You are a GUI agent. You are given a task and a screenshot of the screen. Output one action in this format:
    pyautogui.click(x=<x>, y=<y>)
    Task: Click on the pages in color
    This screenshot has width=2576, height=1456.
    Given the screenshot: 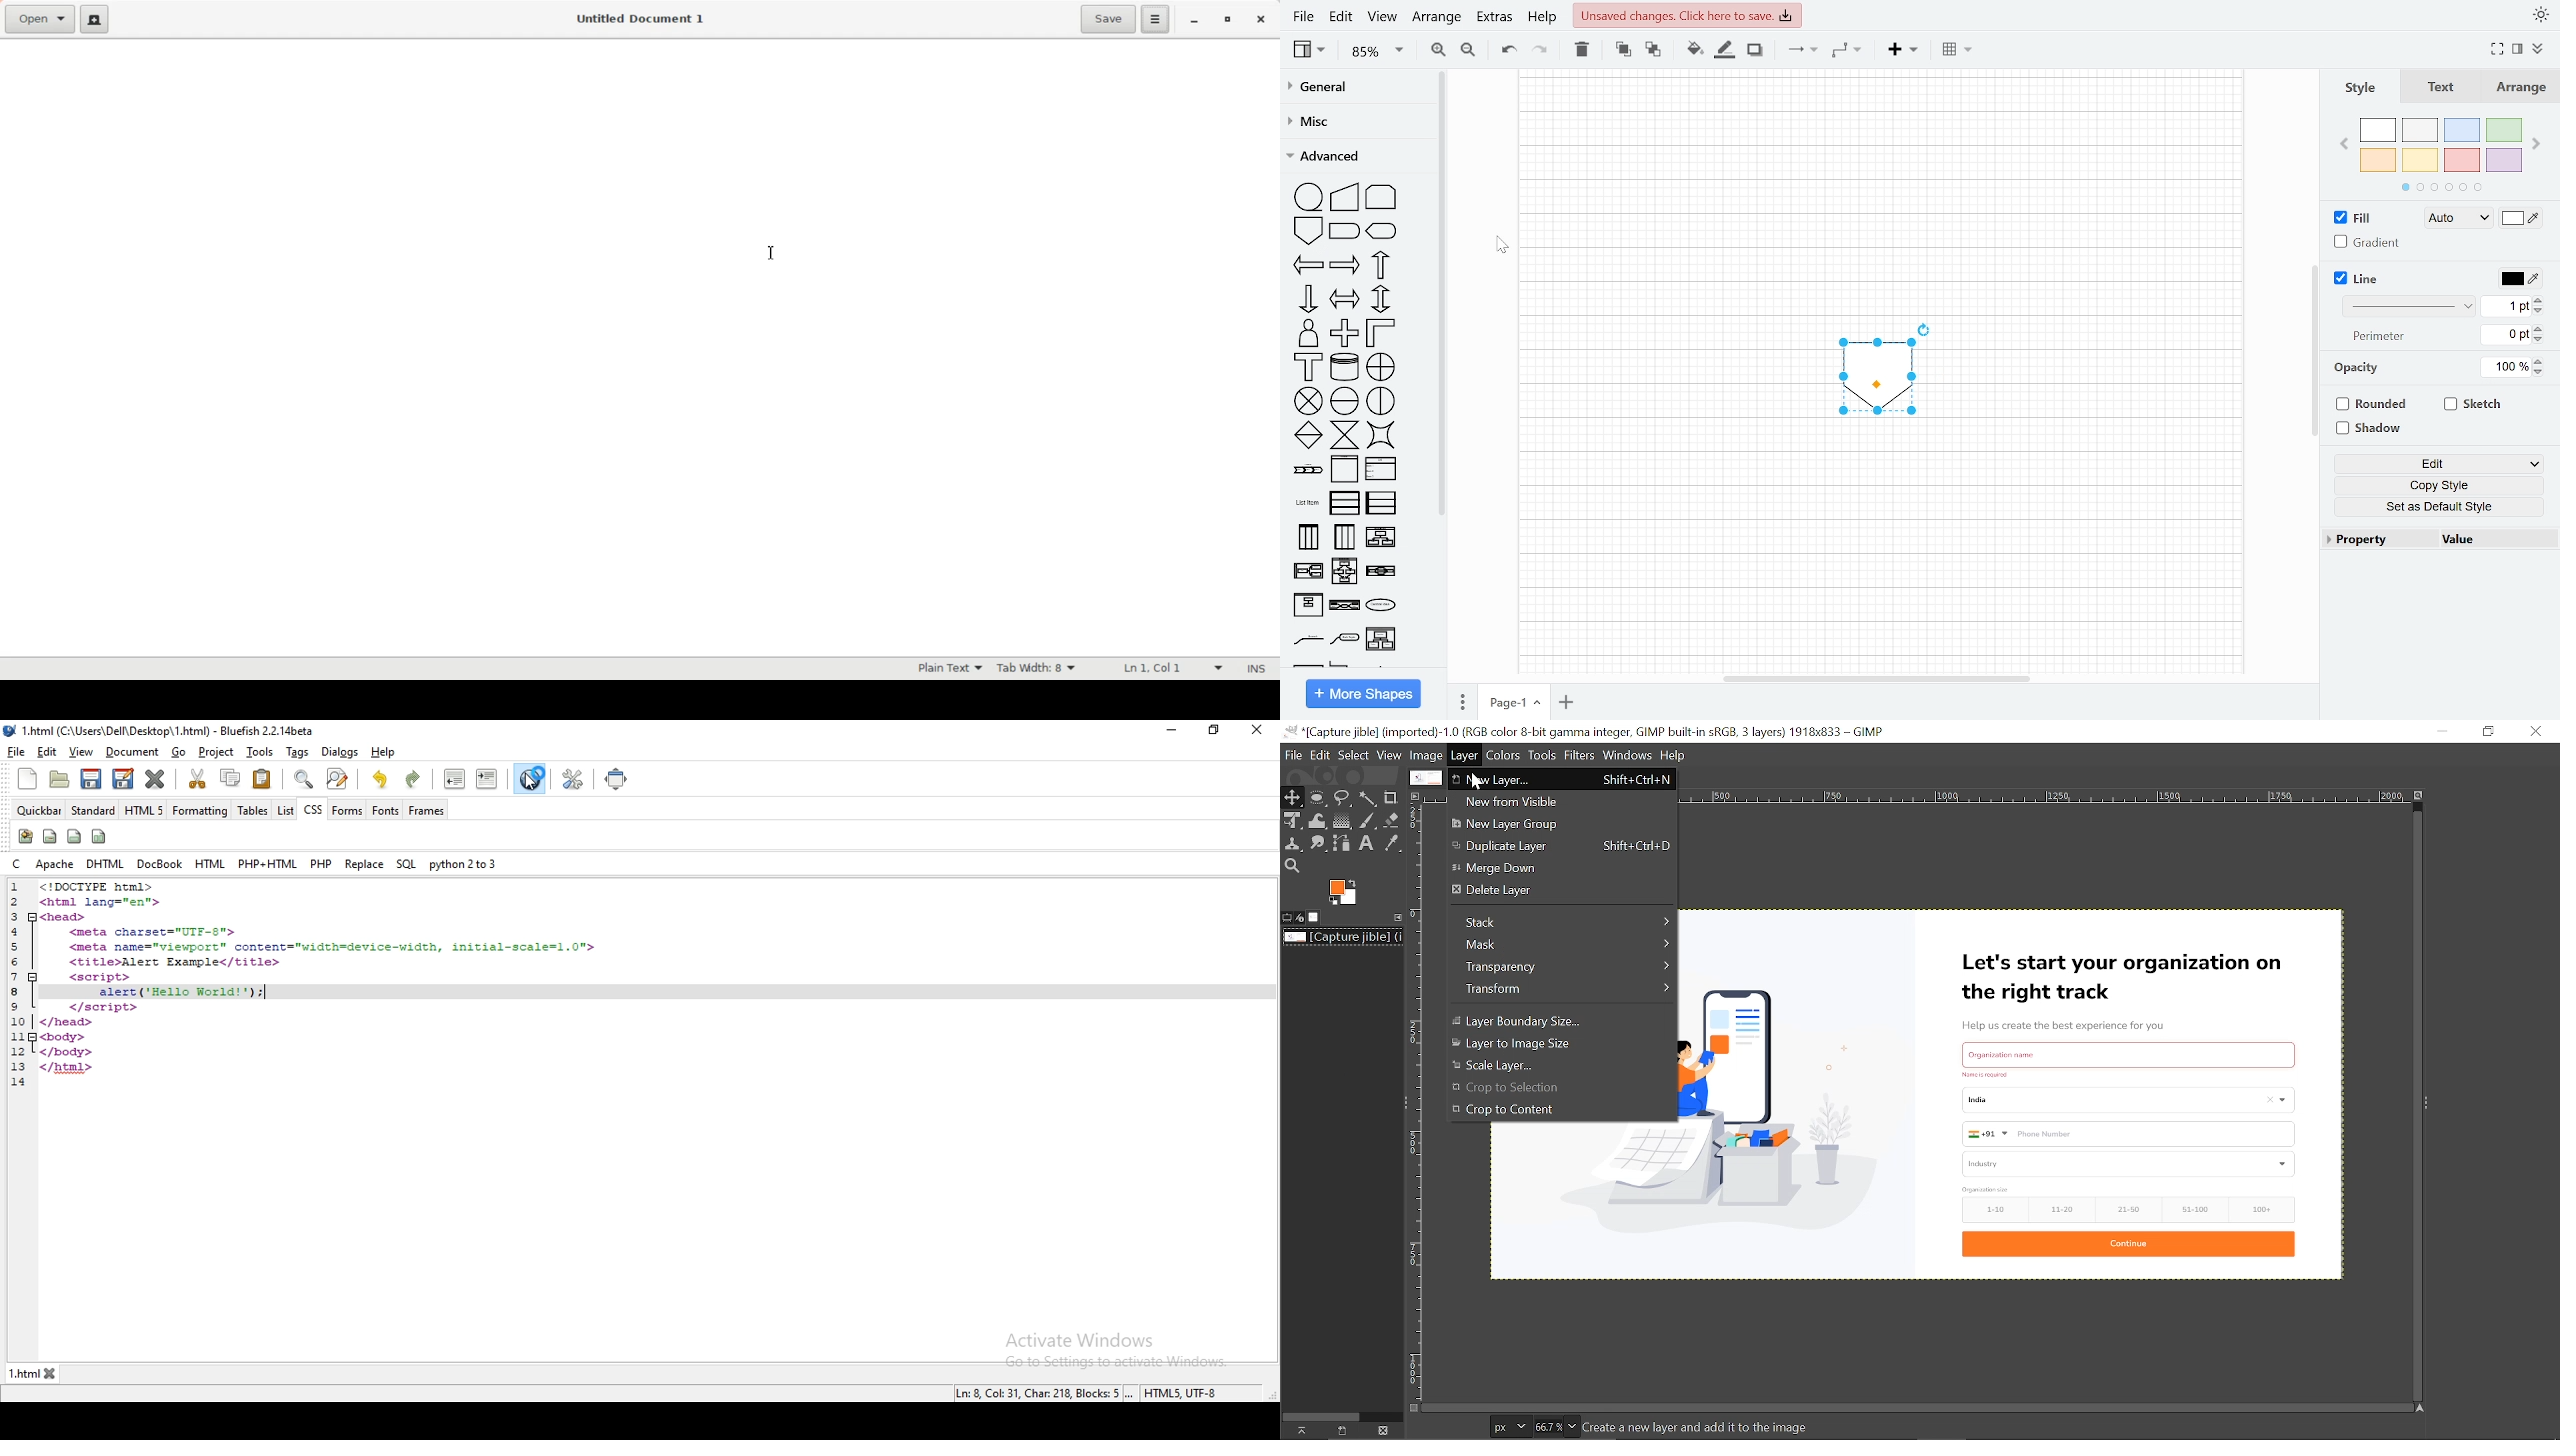 What is the action you would take?
    pyautogui.click(x=2445, y=187)
    